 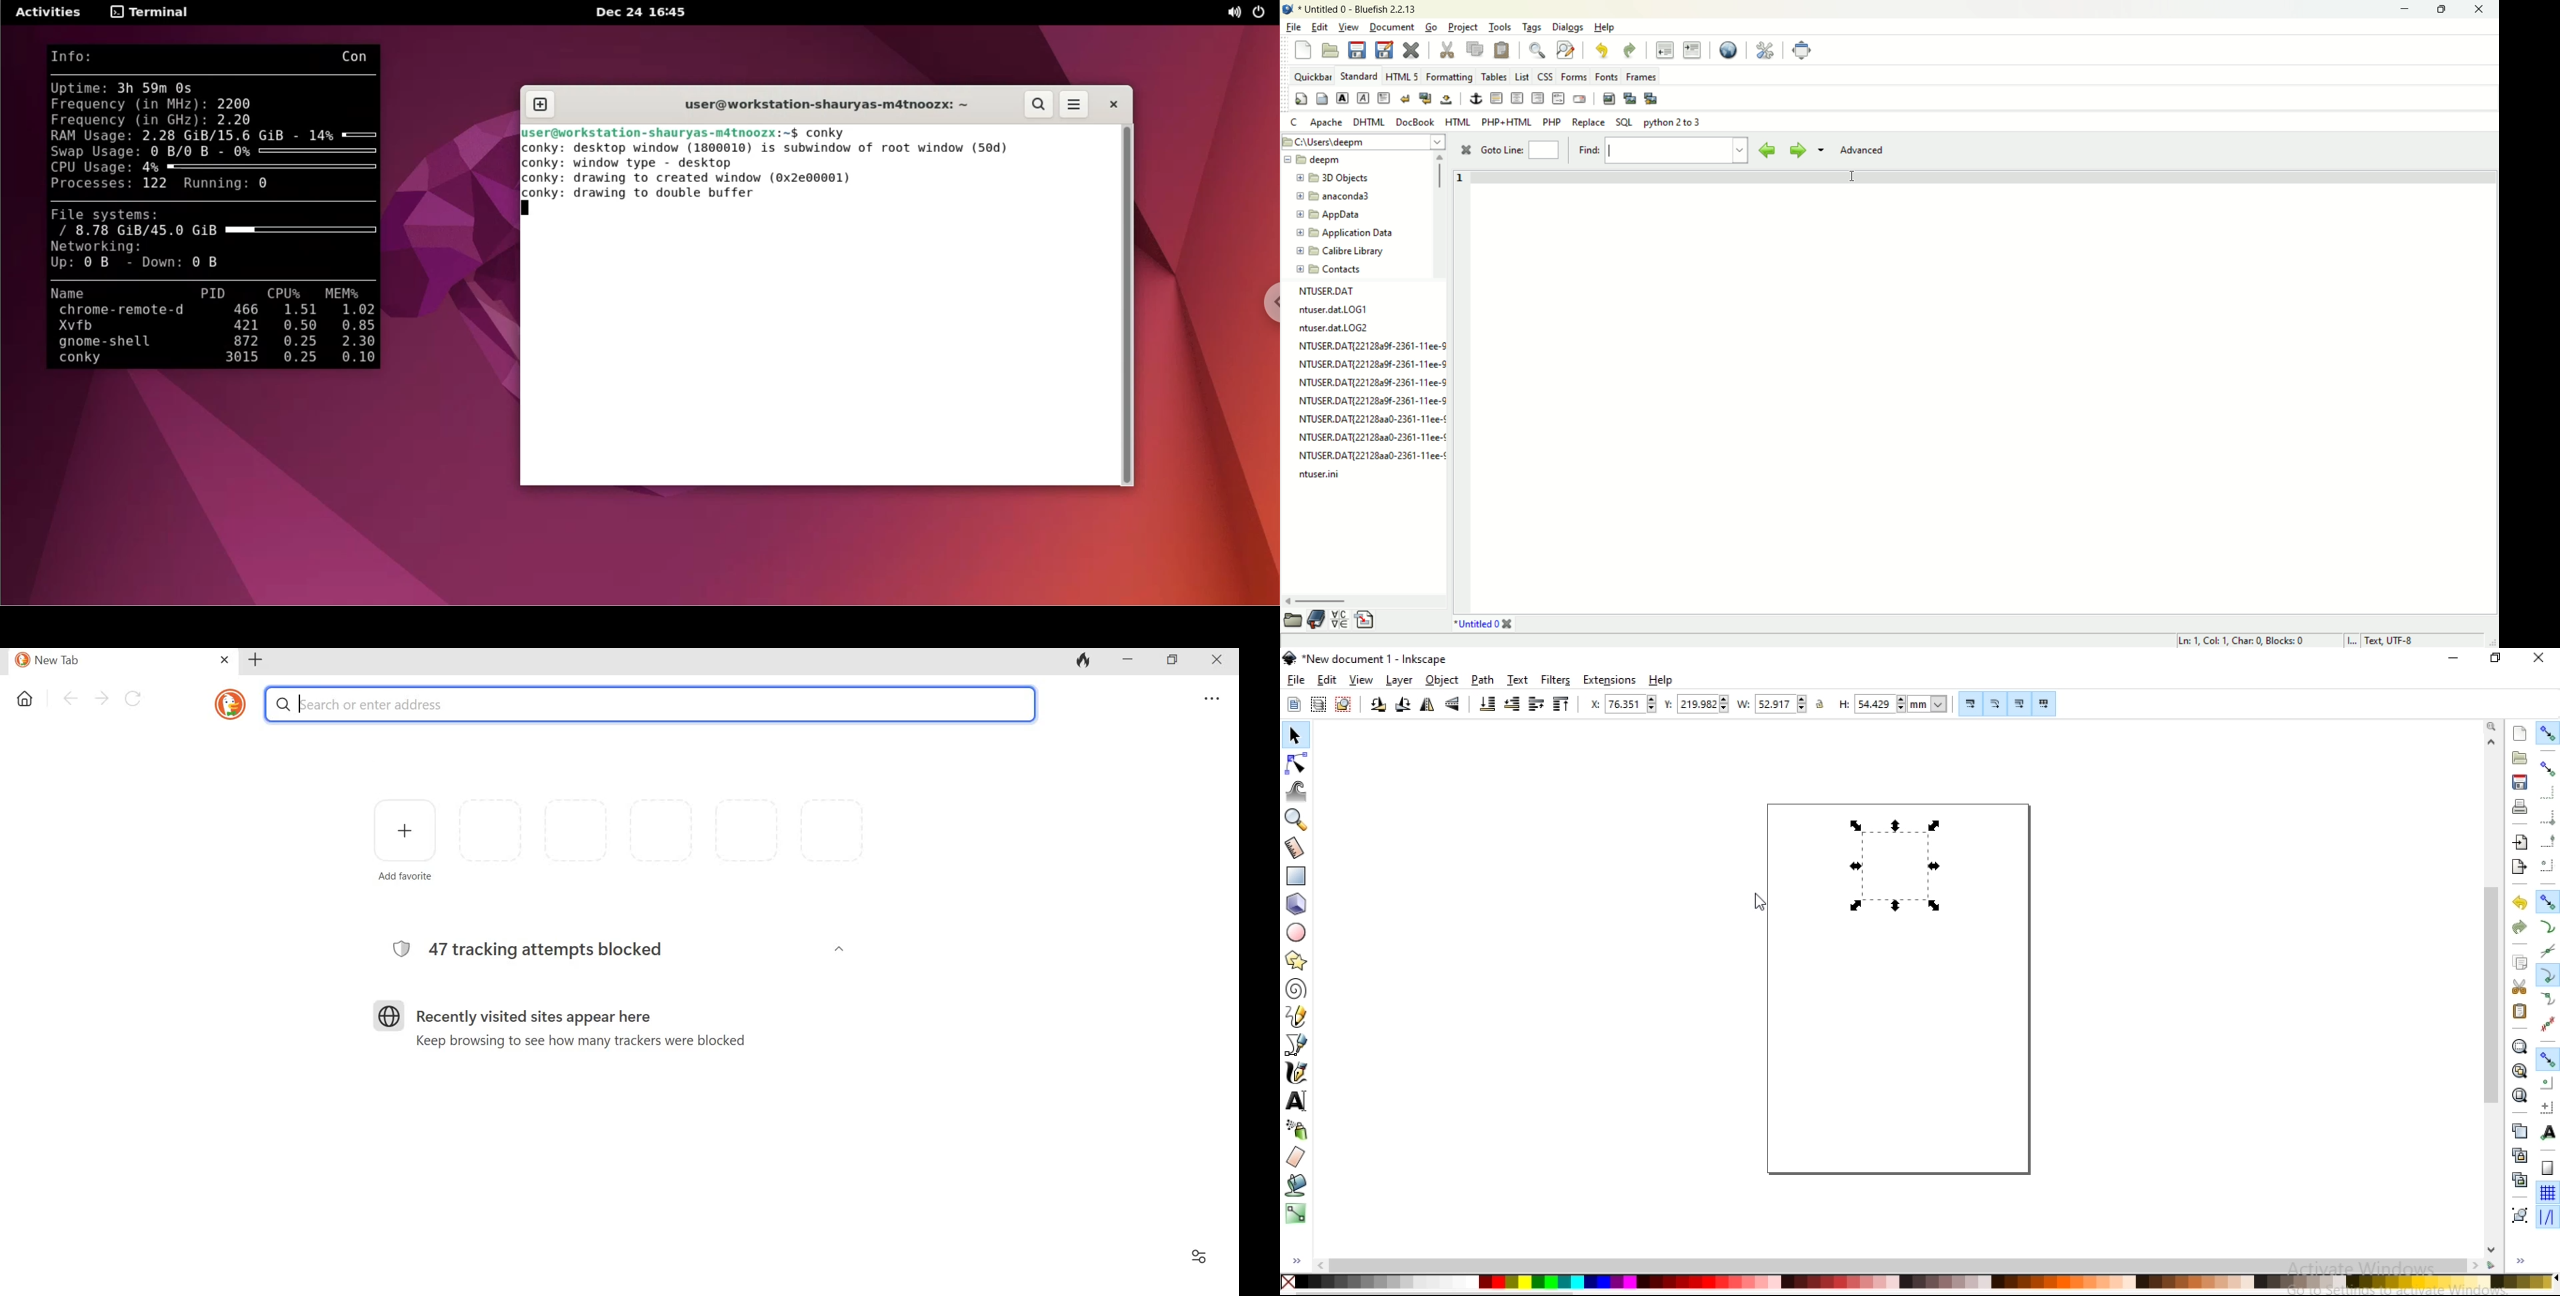 What do you see at coordinates (1474, 99) in the screenshot?
I see `anchor` at bounding box center [1474, 99].